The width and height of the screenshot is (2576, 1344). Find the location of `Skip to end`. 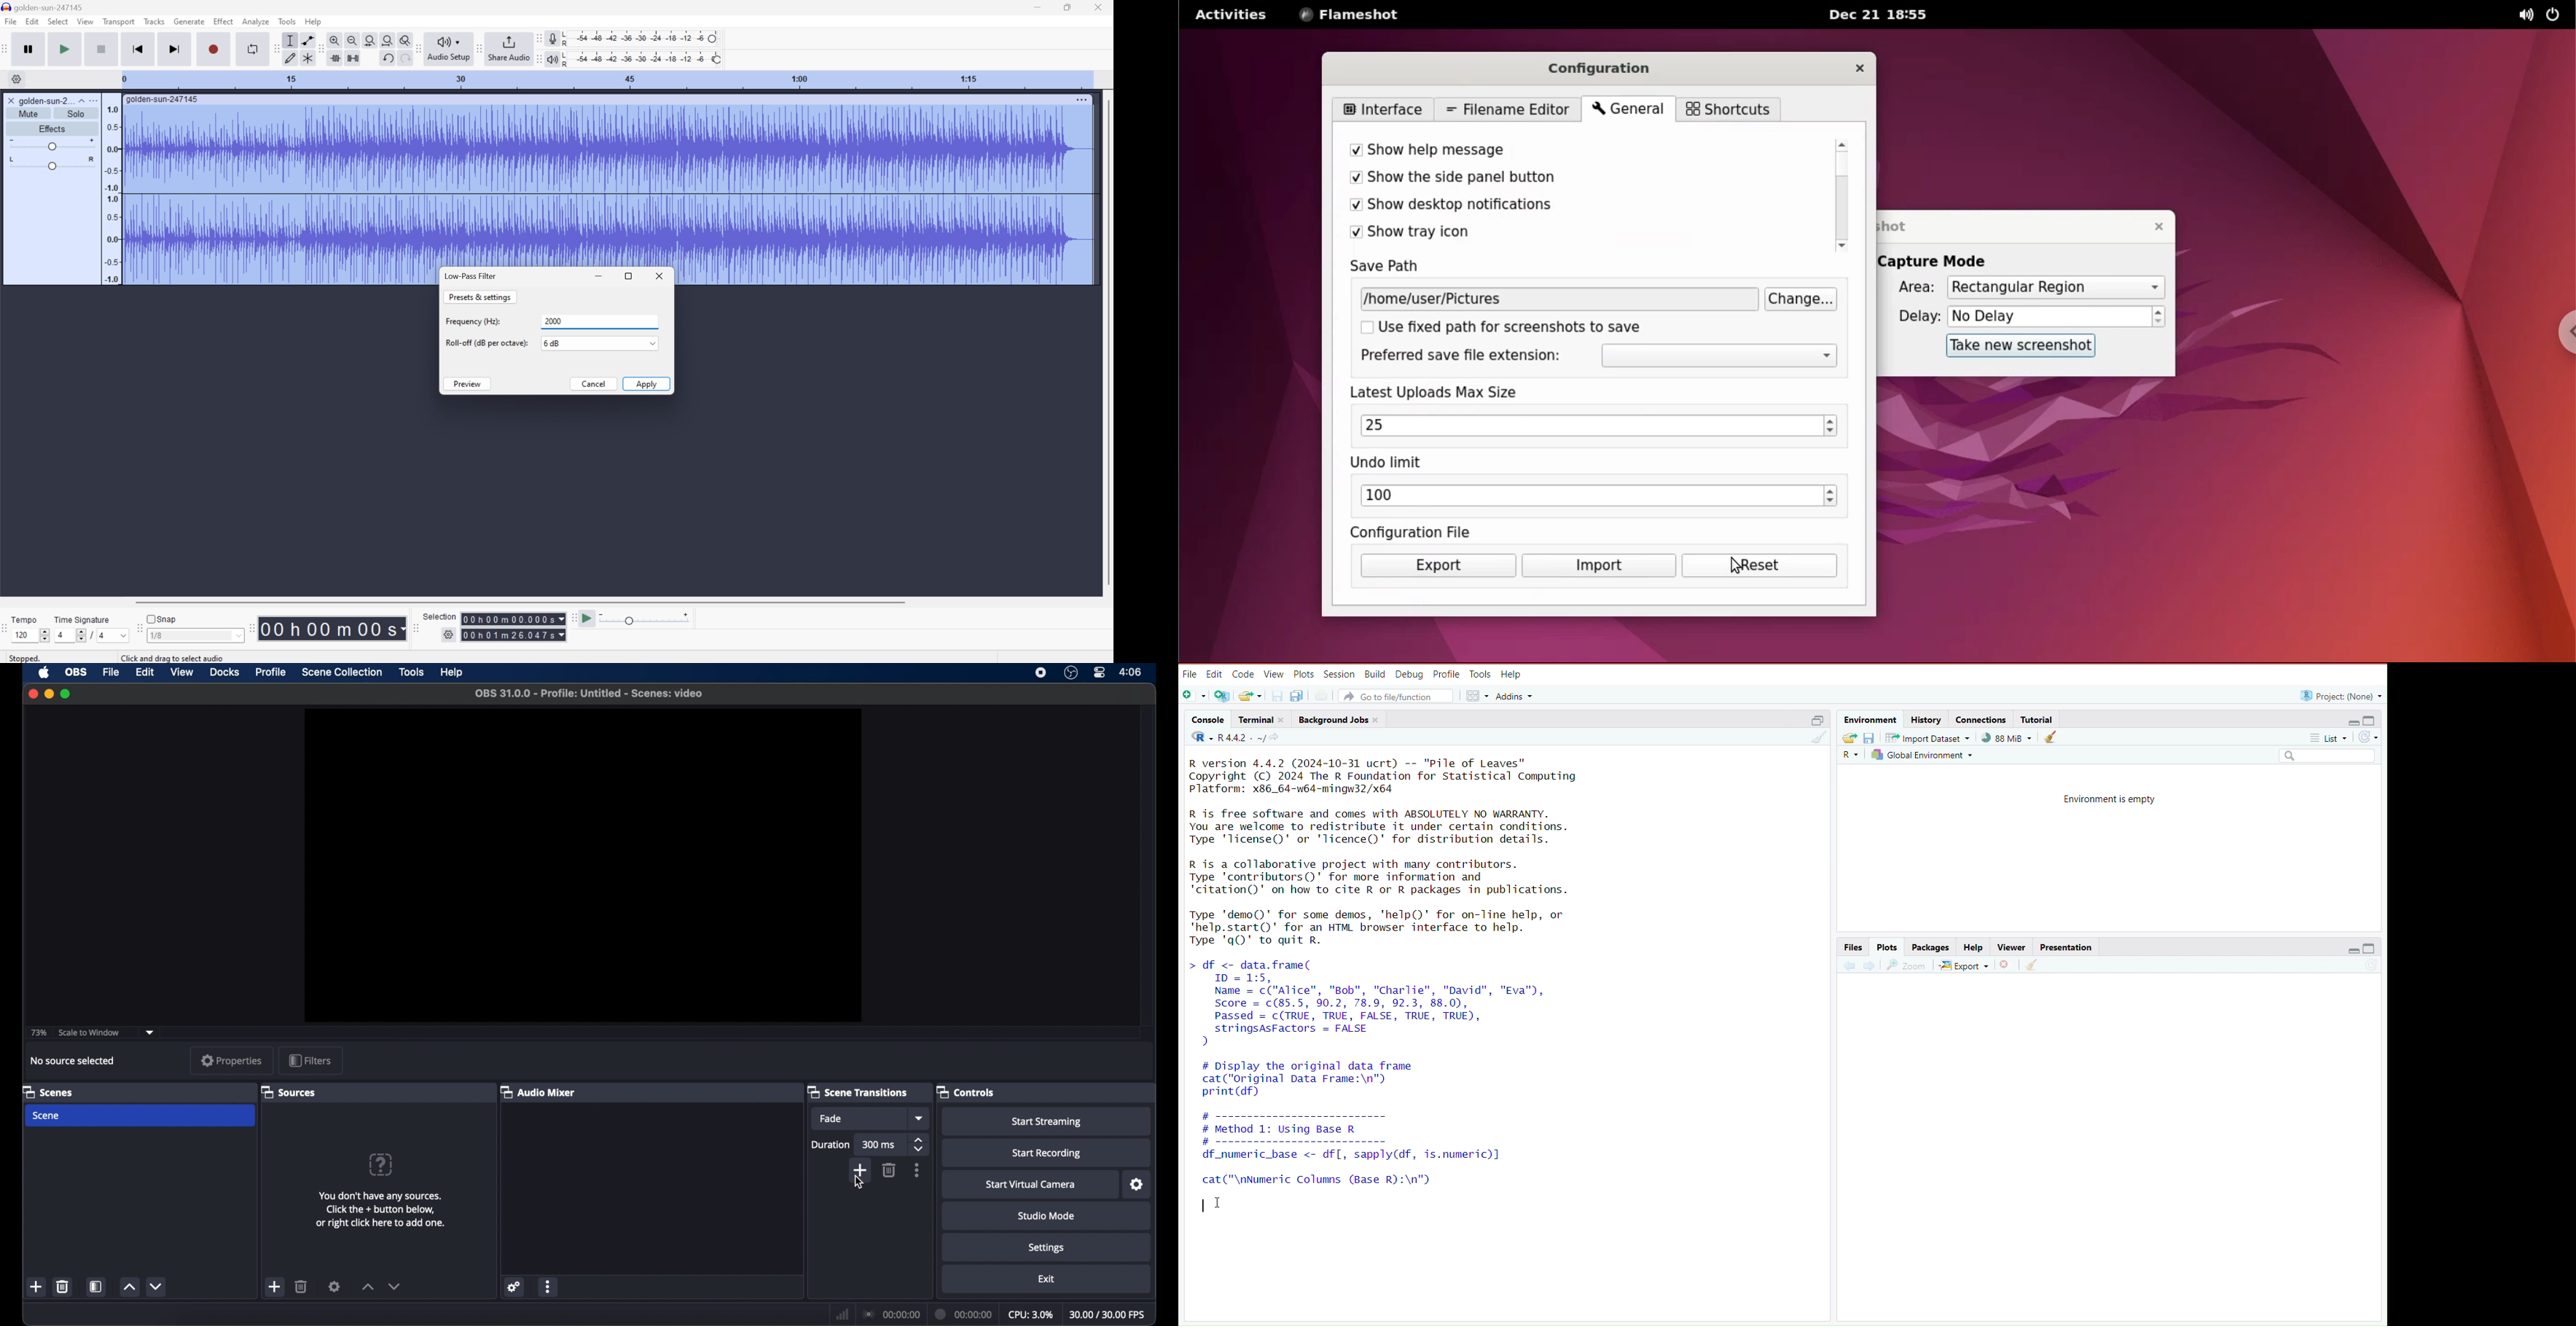

Skip to end is located at coordinates (175, 48).